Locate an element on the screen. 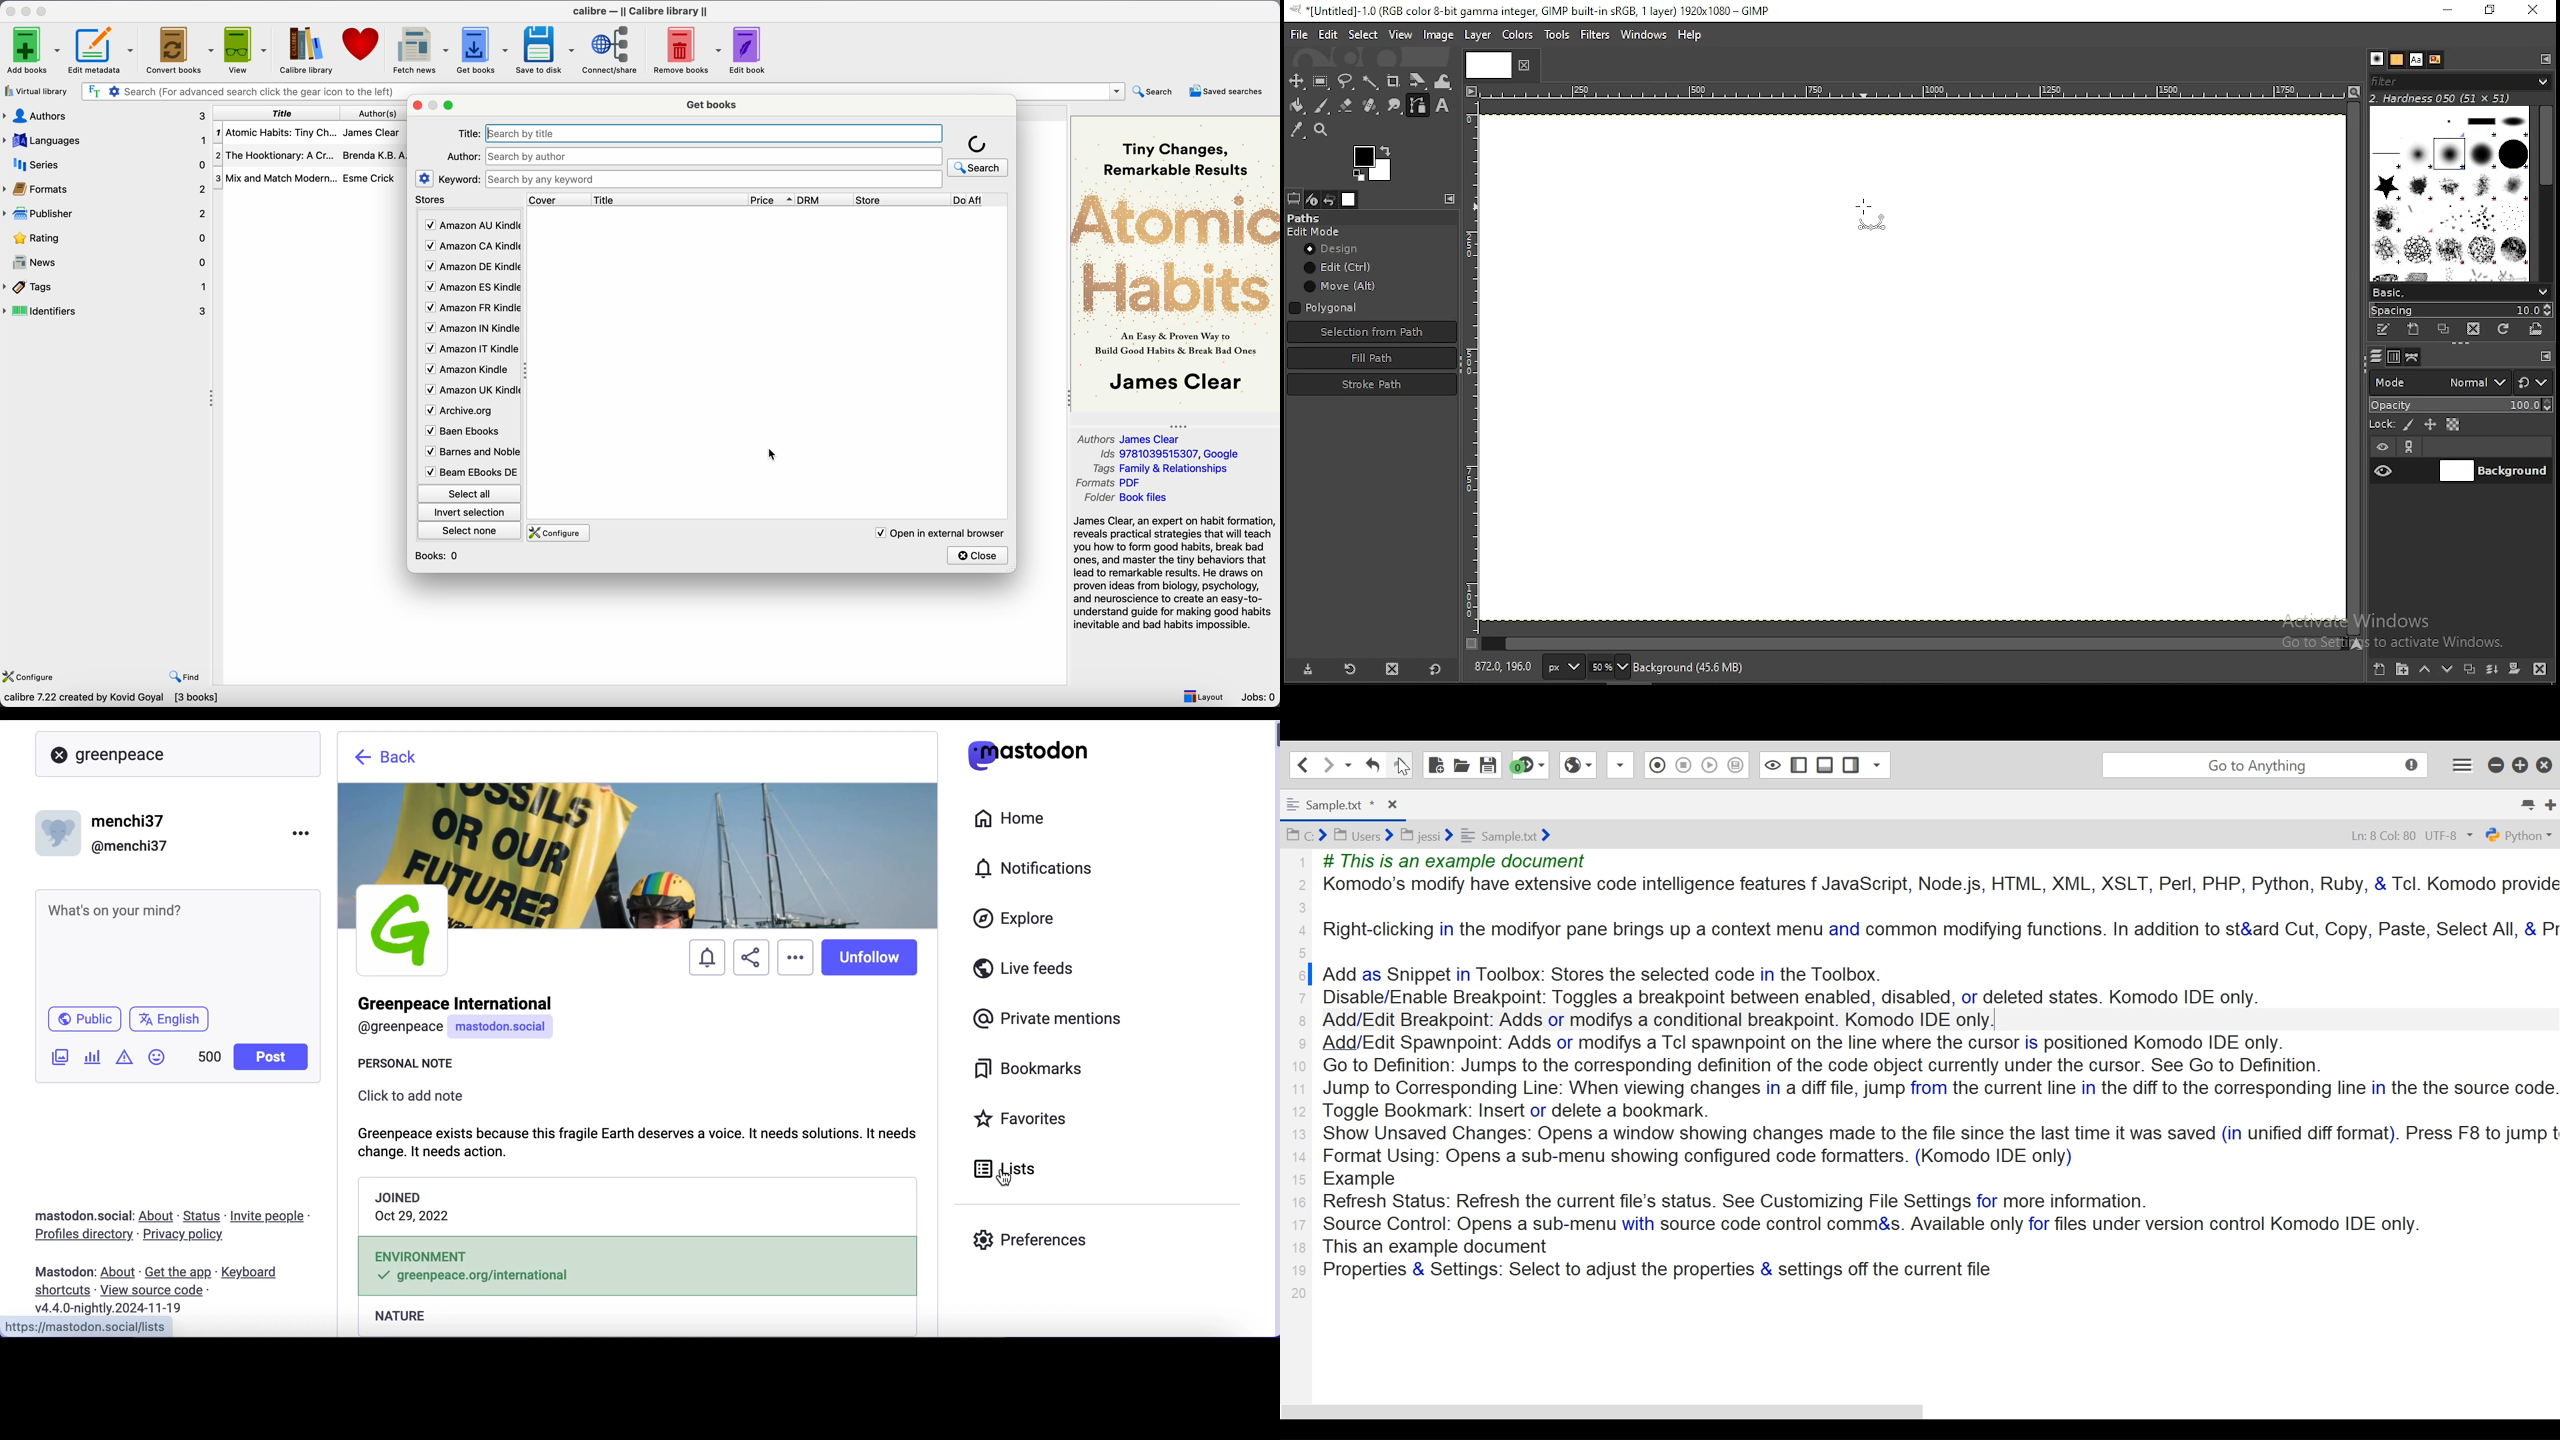  rectangle selection tool is located at coordinates (1318, 80).